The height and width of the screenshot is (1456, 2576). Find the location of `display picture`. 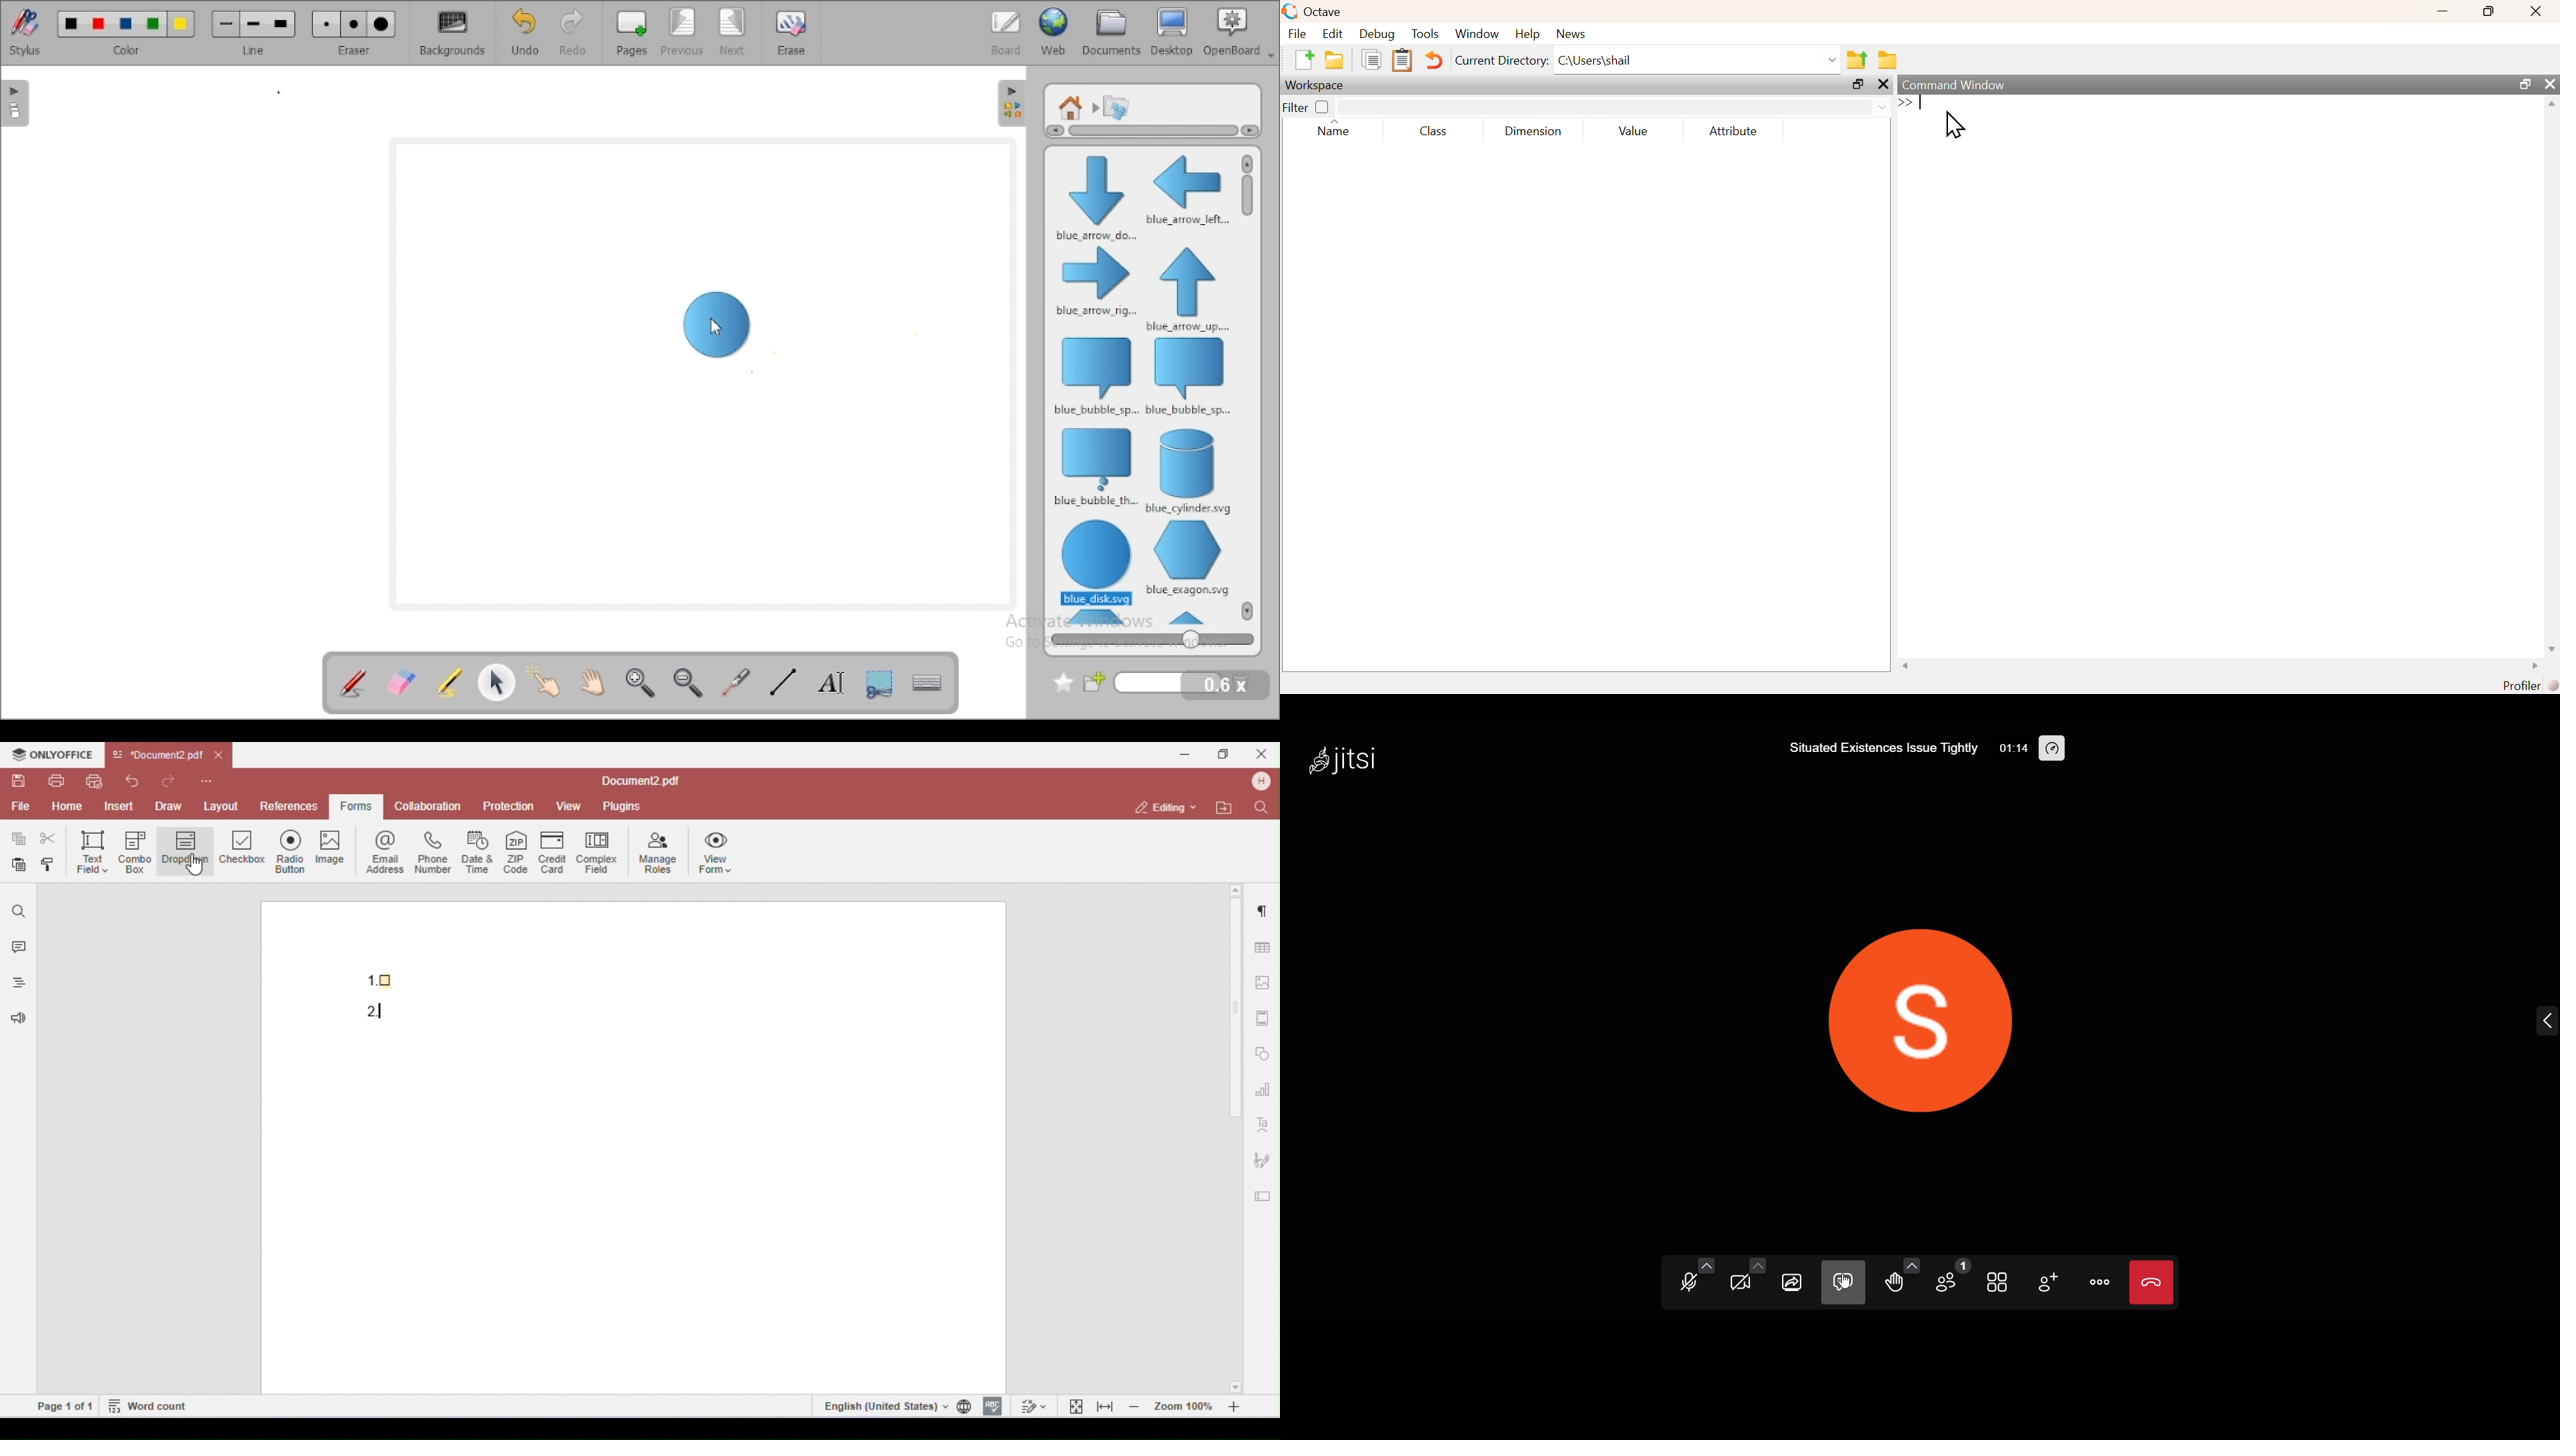

display picture is located at coordinates (1923, 1007).